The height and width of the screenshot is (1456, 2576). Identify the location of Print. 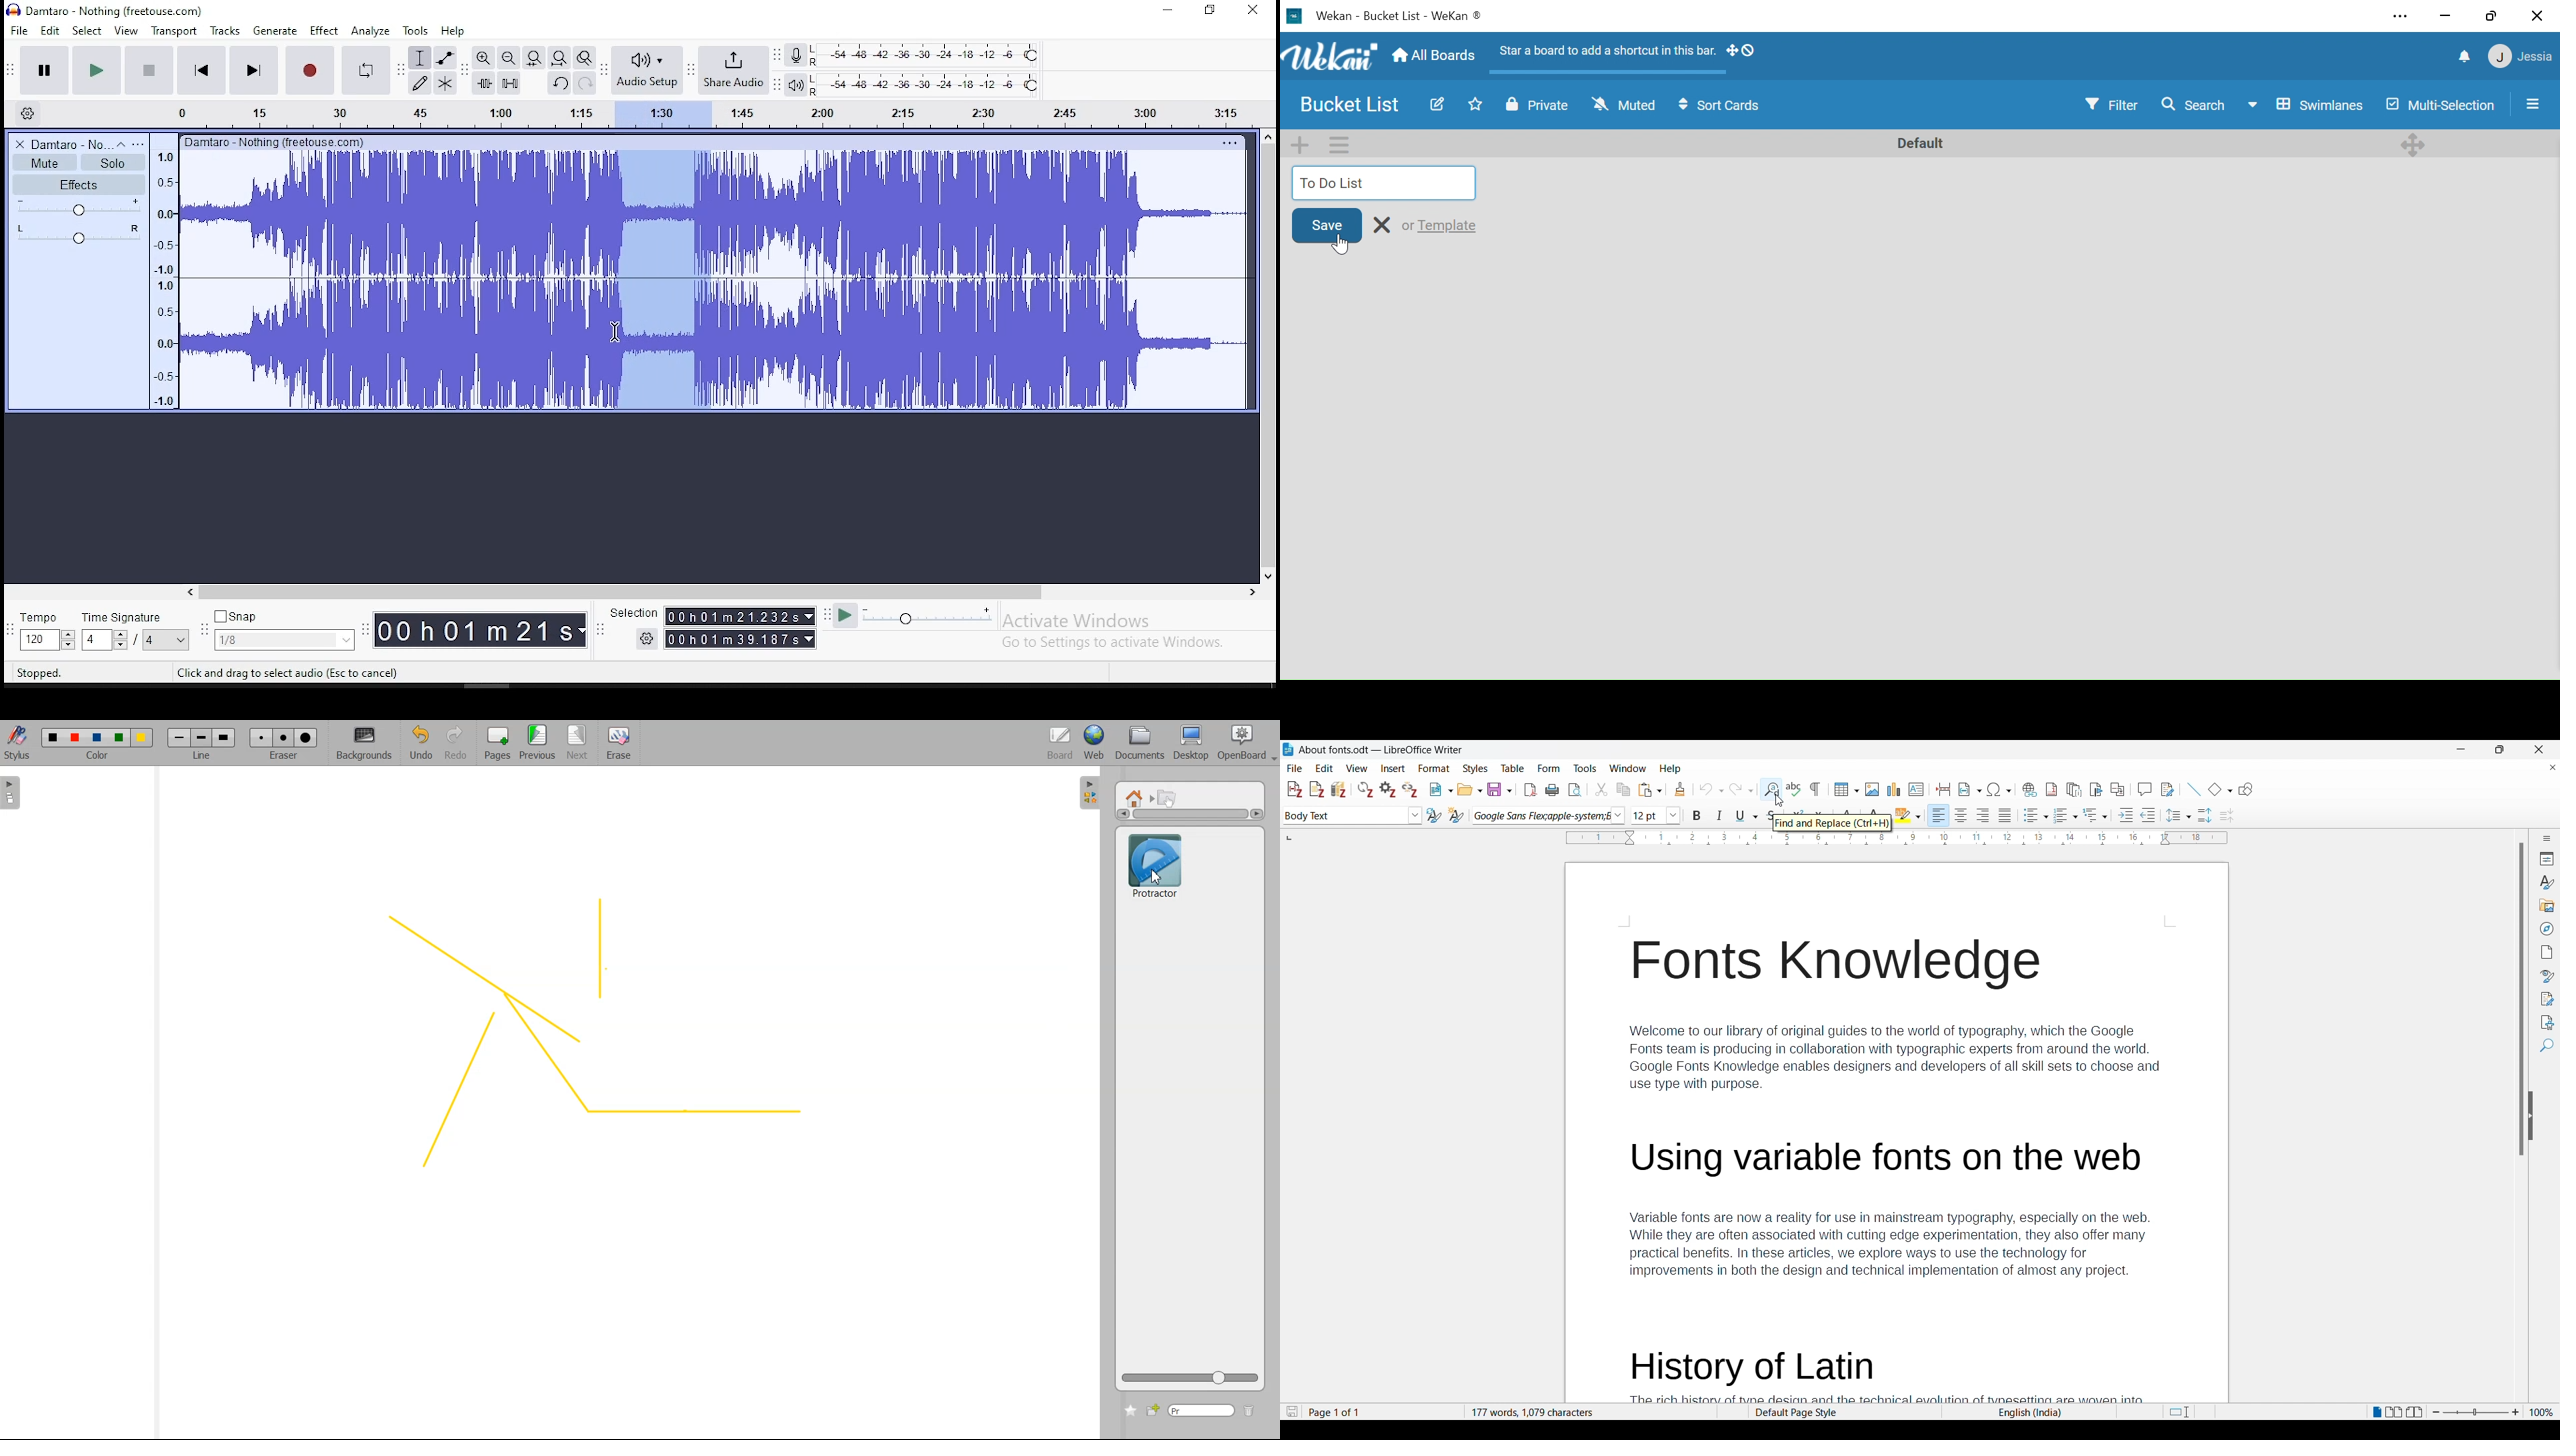
(1552, 789).